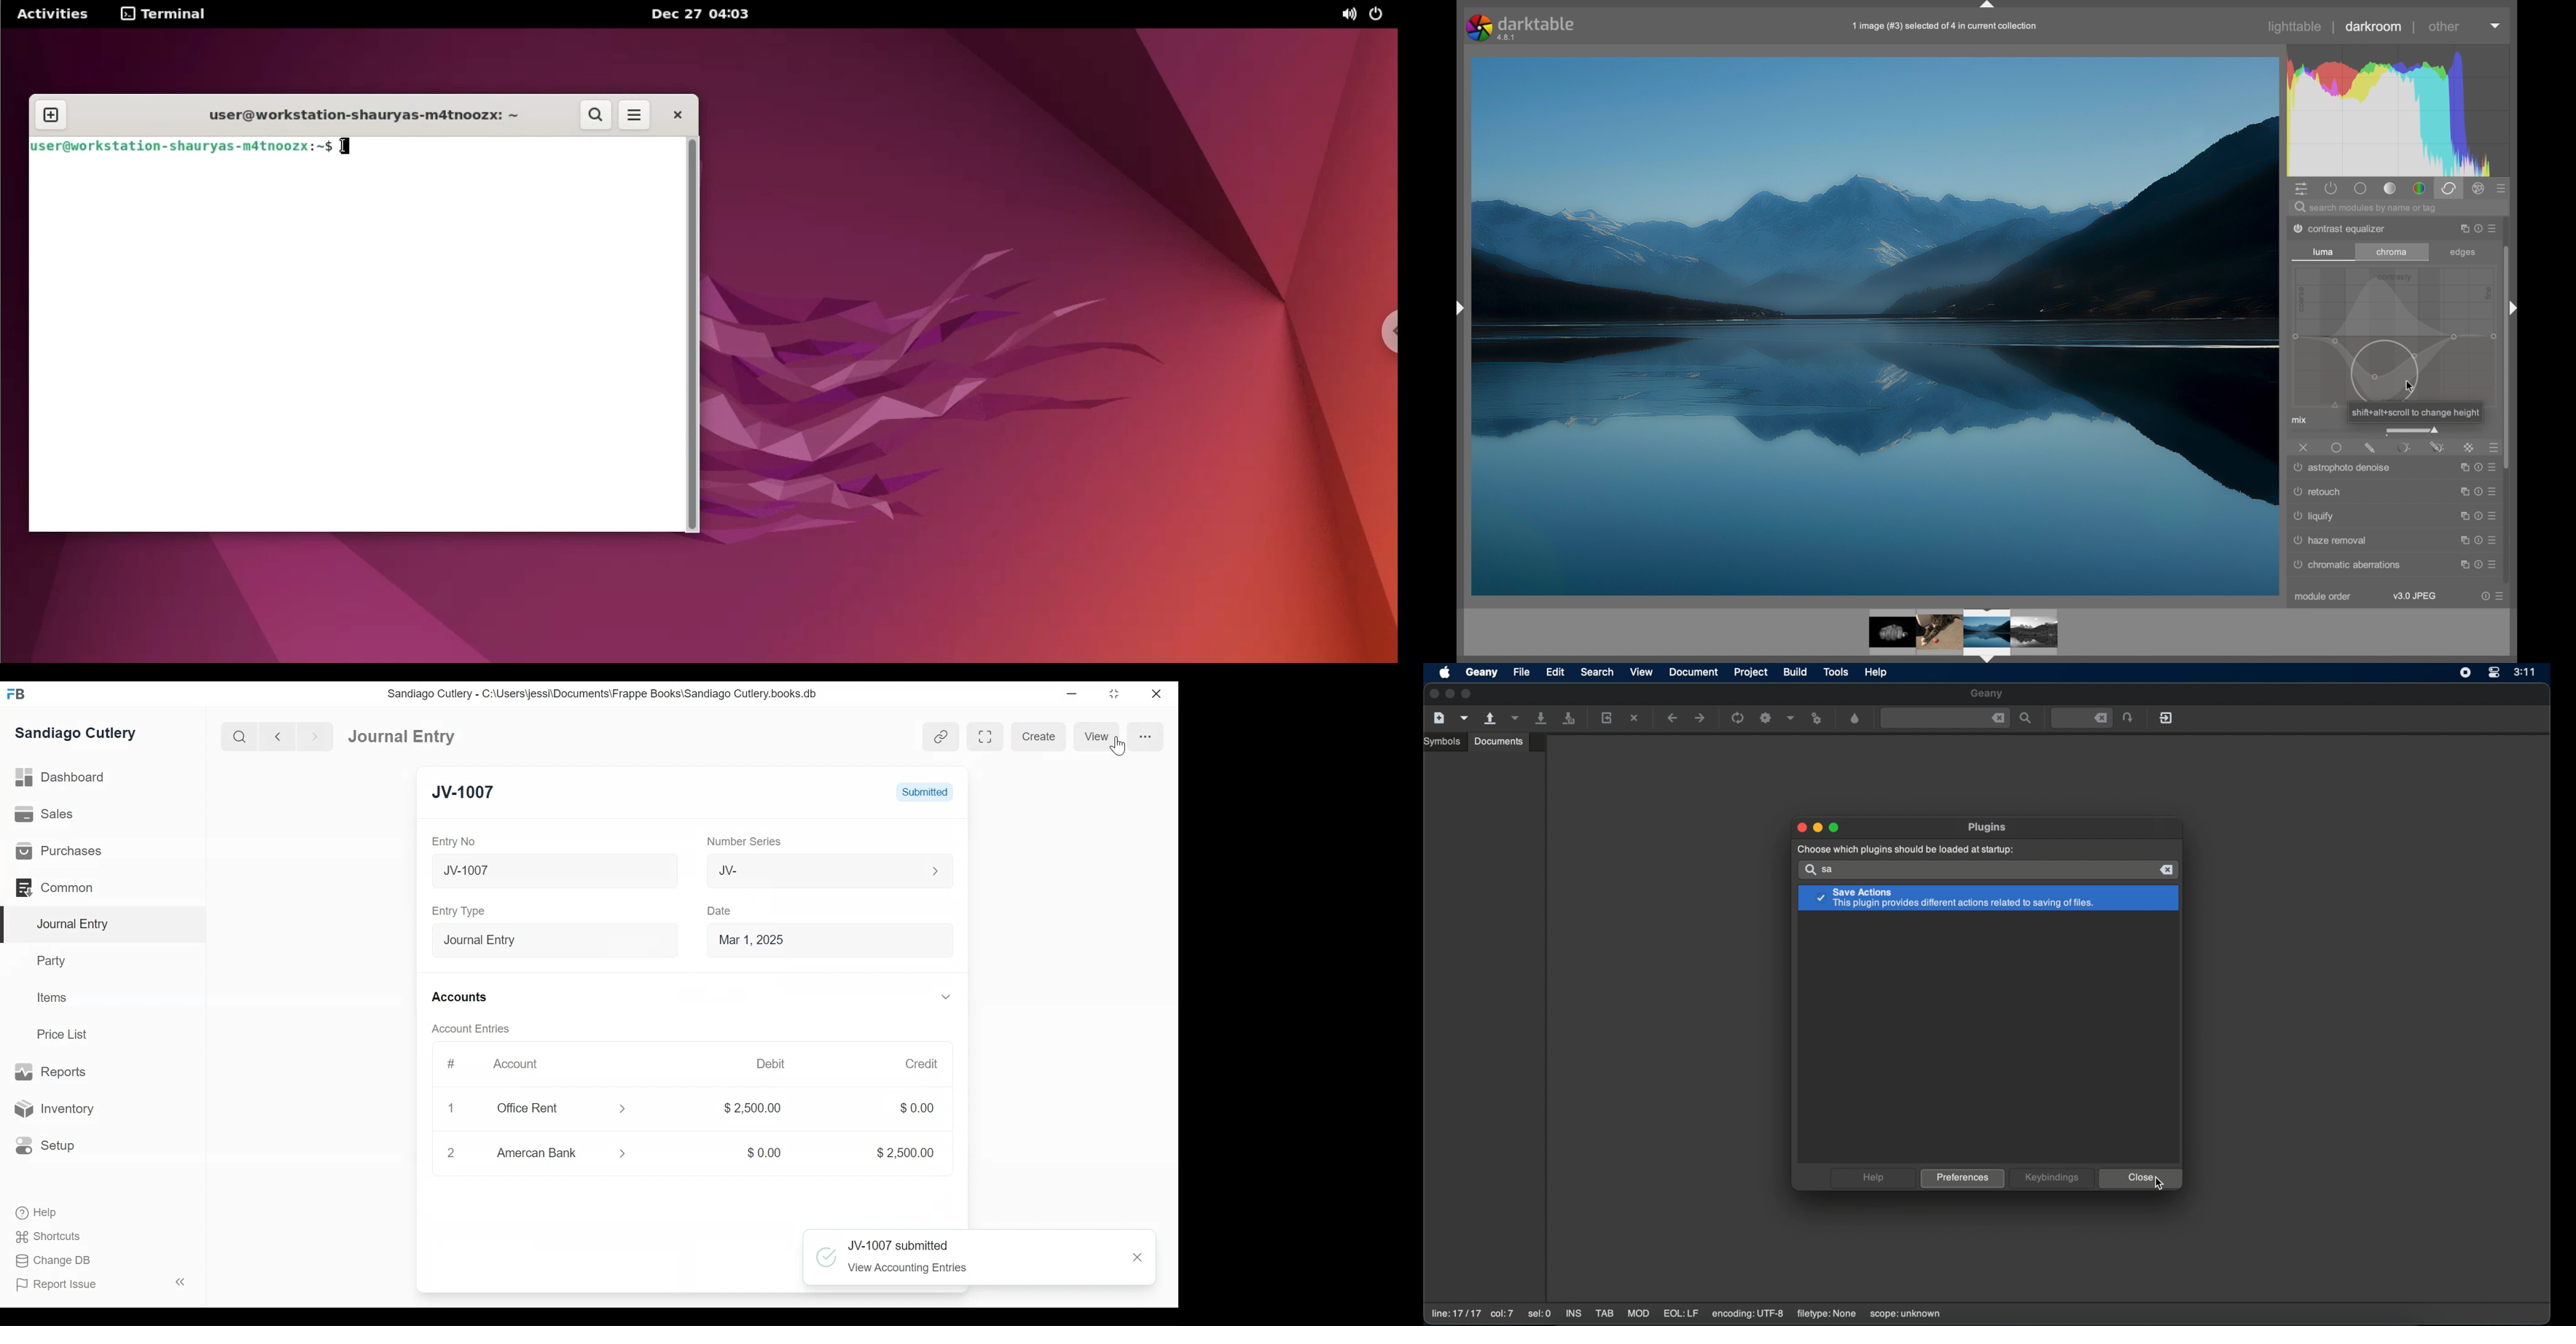  What do you see at coordinates (634, 116) in the screenshot?
I see `more options` at bounding box center [634, 116].